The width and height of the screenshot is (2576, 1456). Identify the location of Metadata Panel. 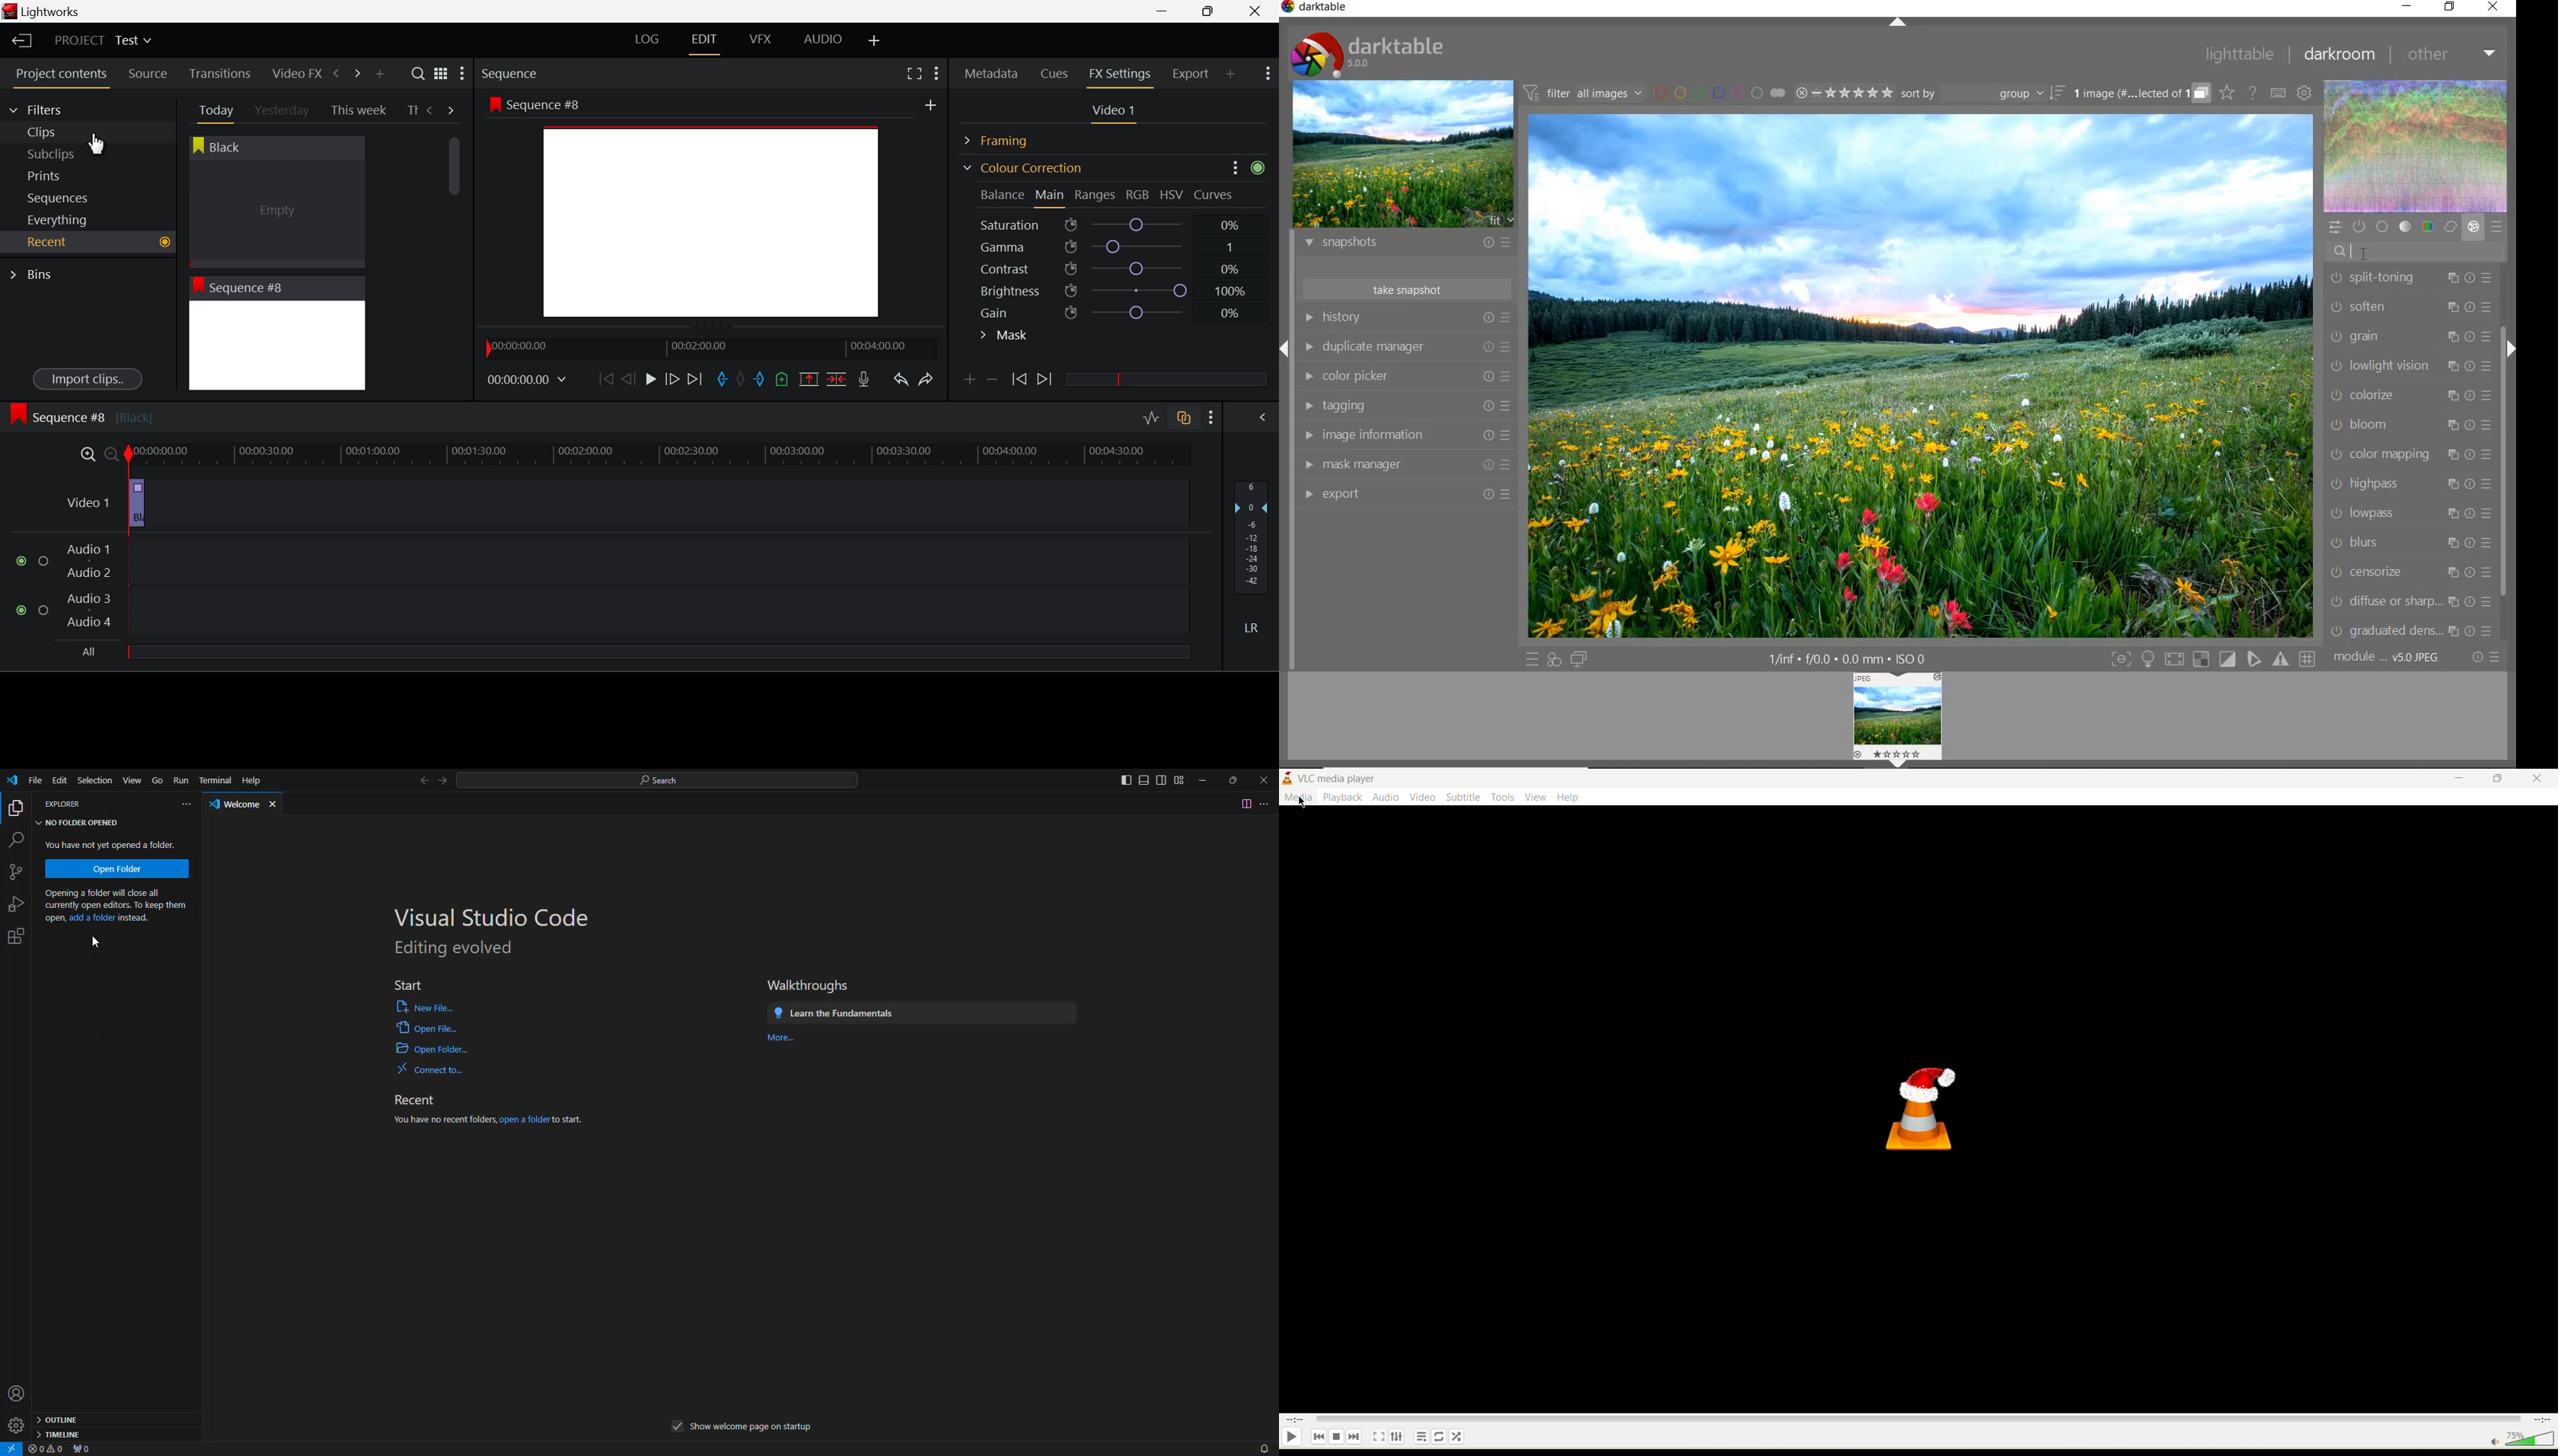
(993, 71).